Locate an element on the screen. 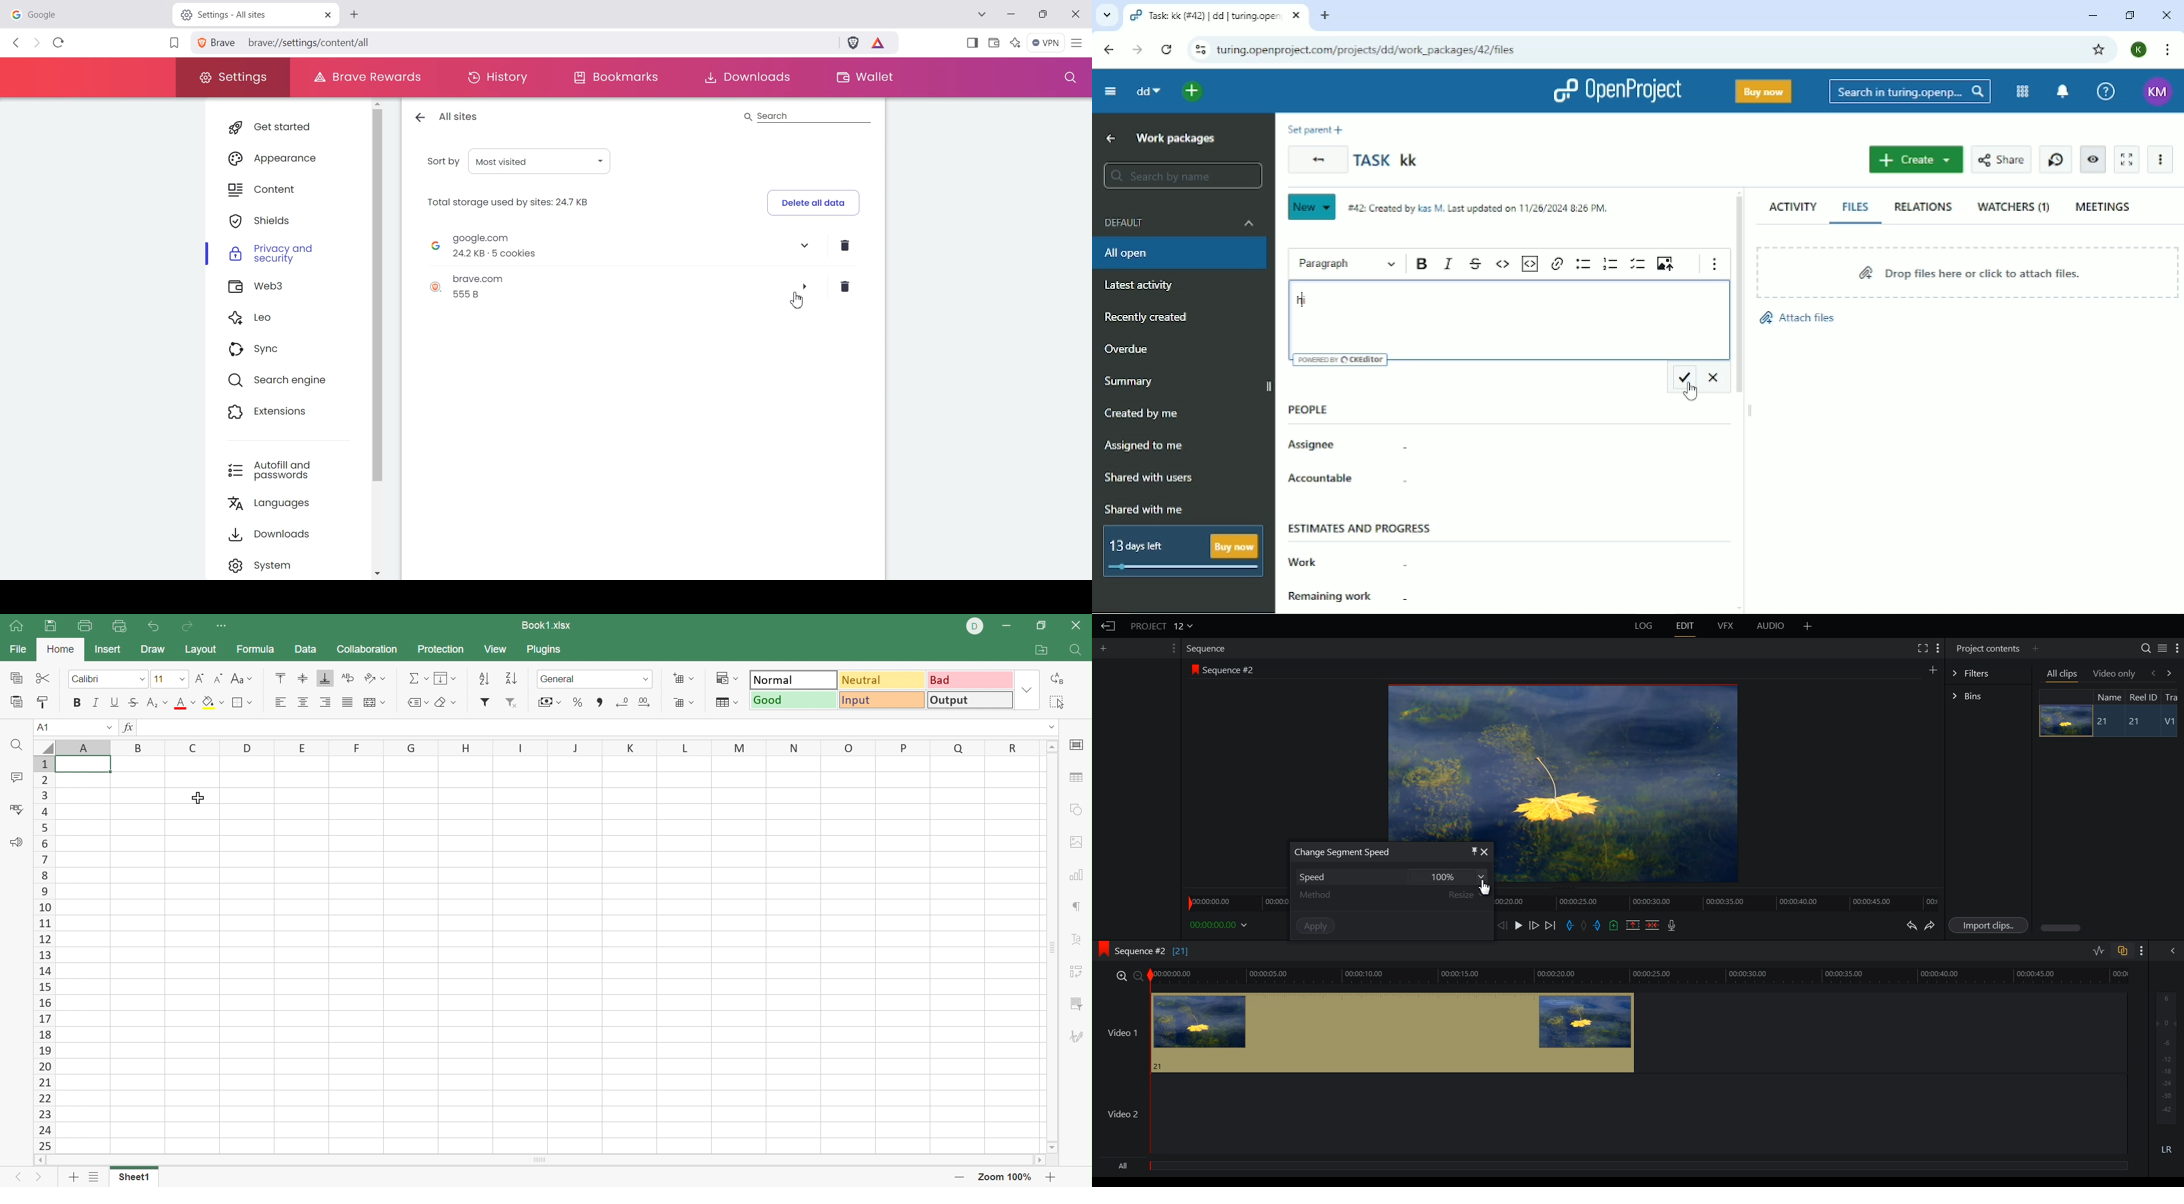  Move forward is located at coordinates (1551, 926).